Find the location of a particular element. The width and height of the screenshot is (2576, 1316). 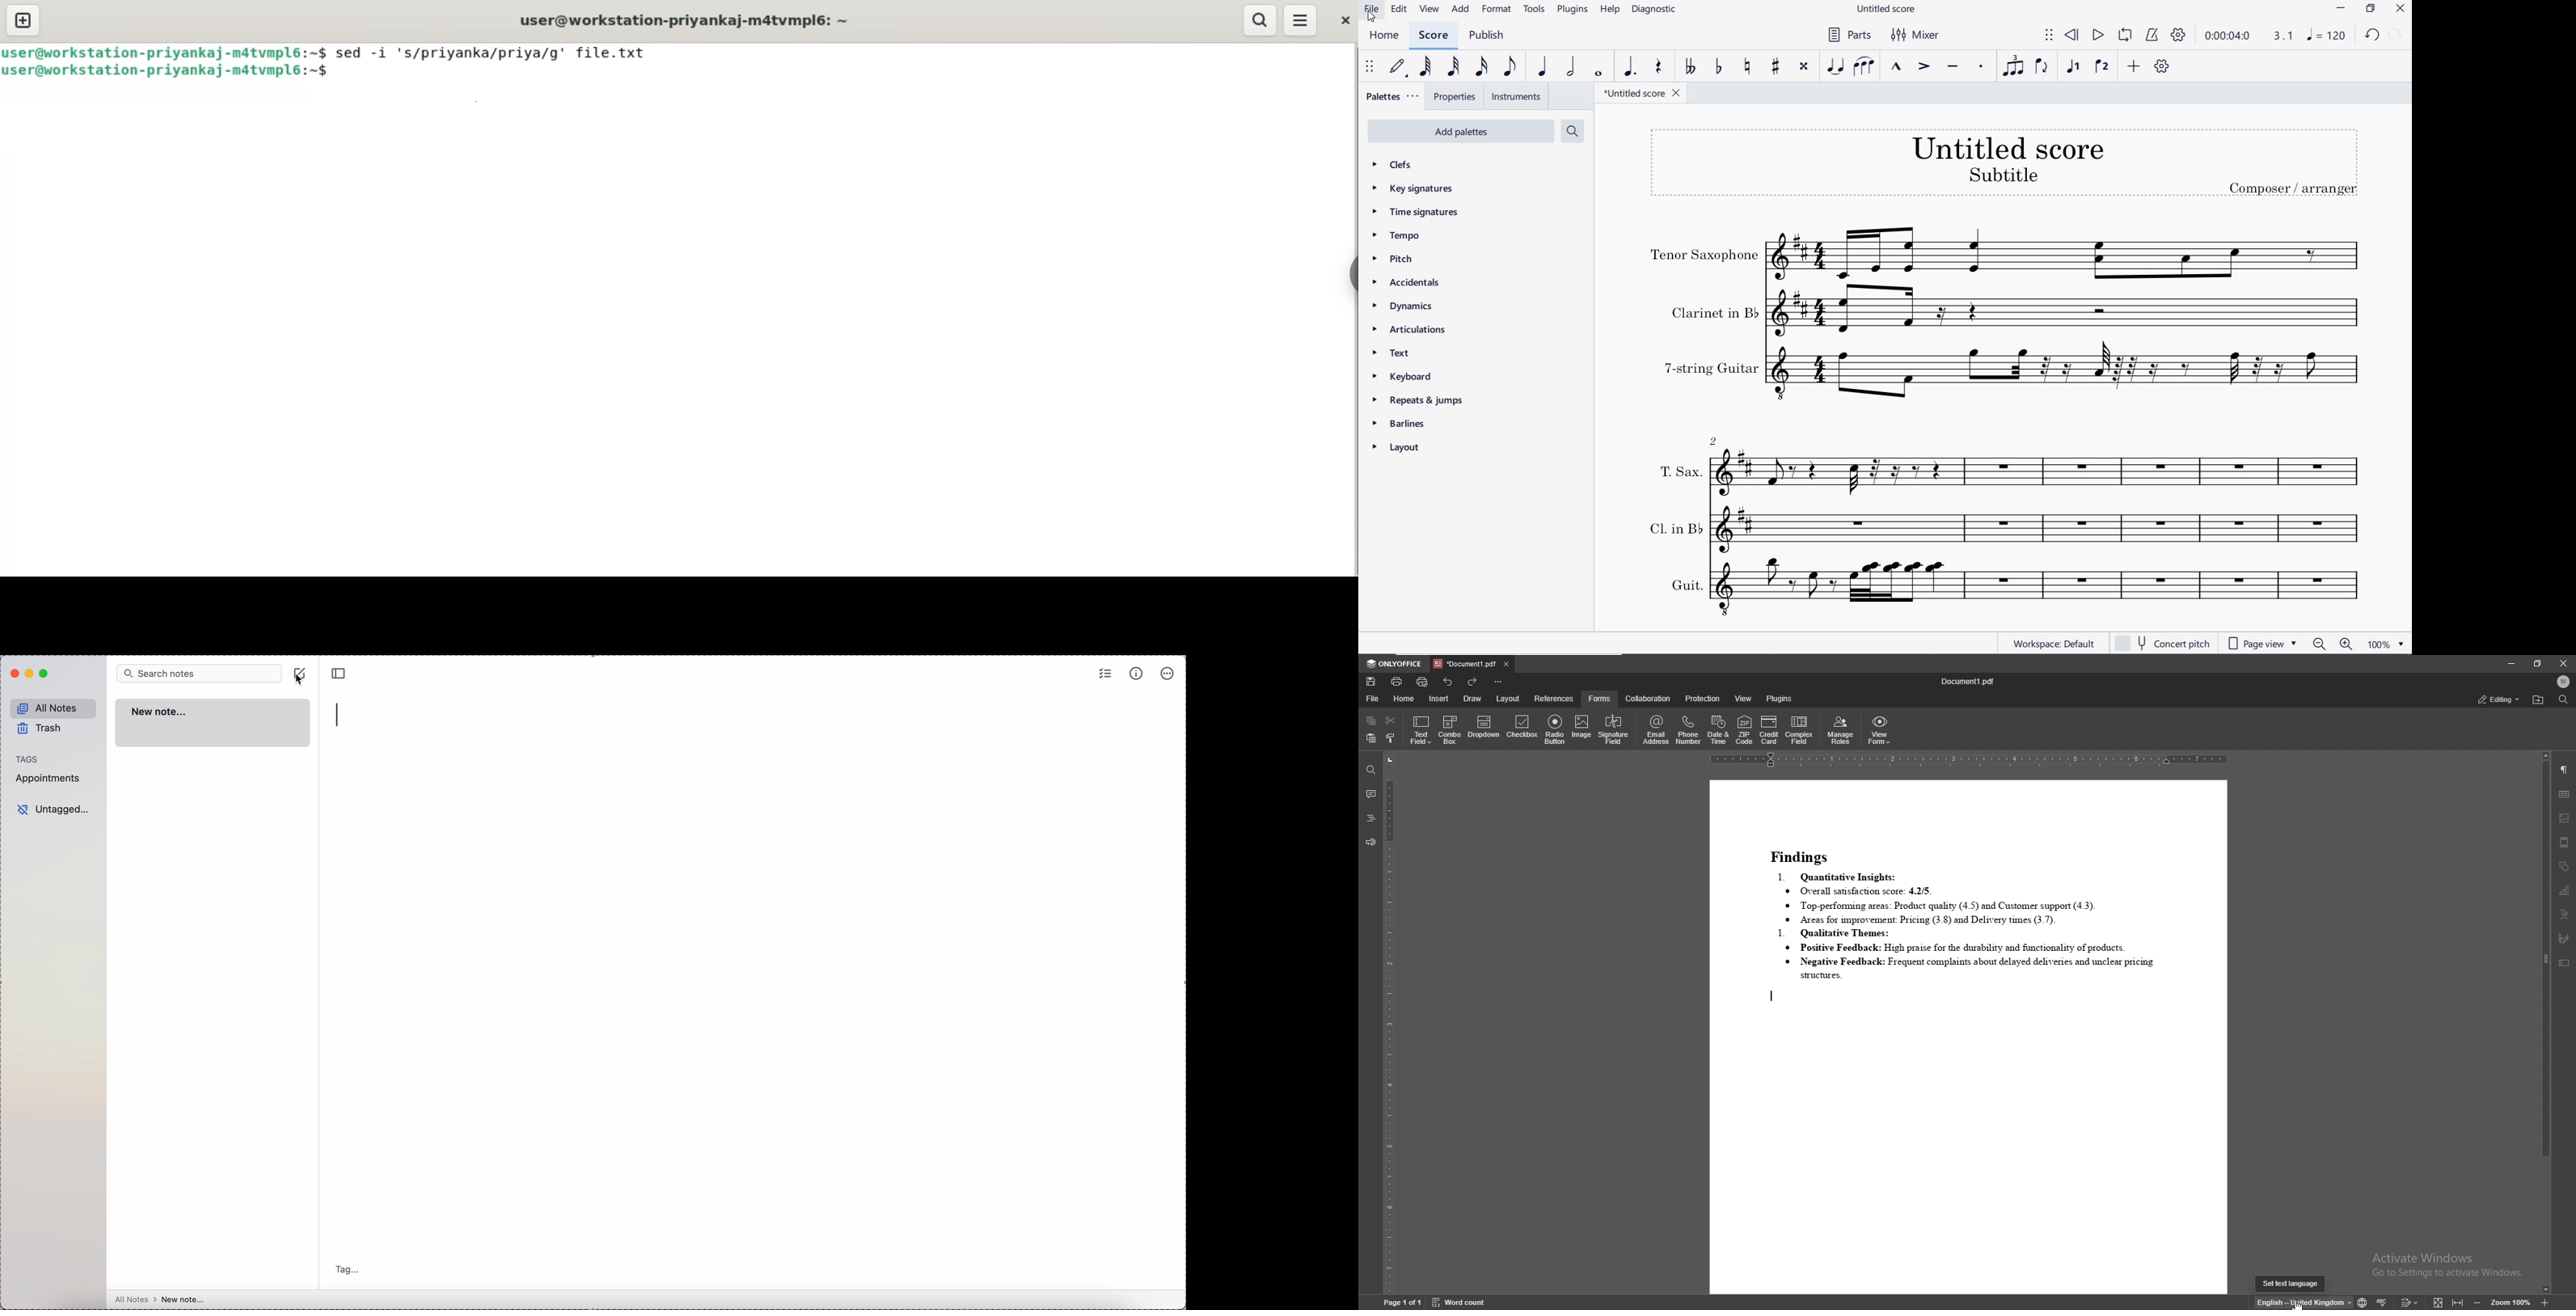

pitch is located at coordinates (1394, 260).